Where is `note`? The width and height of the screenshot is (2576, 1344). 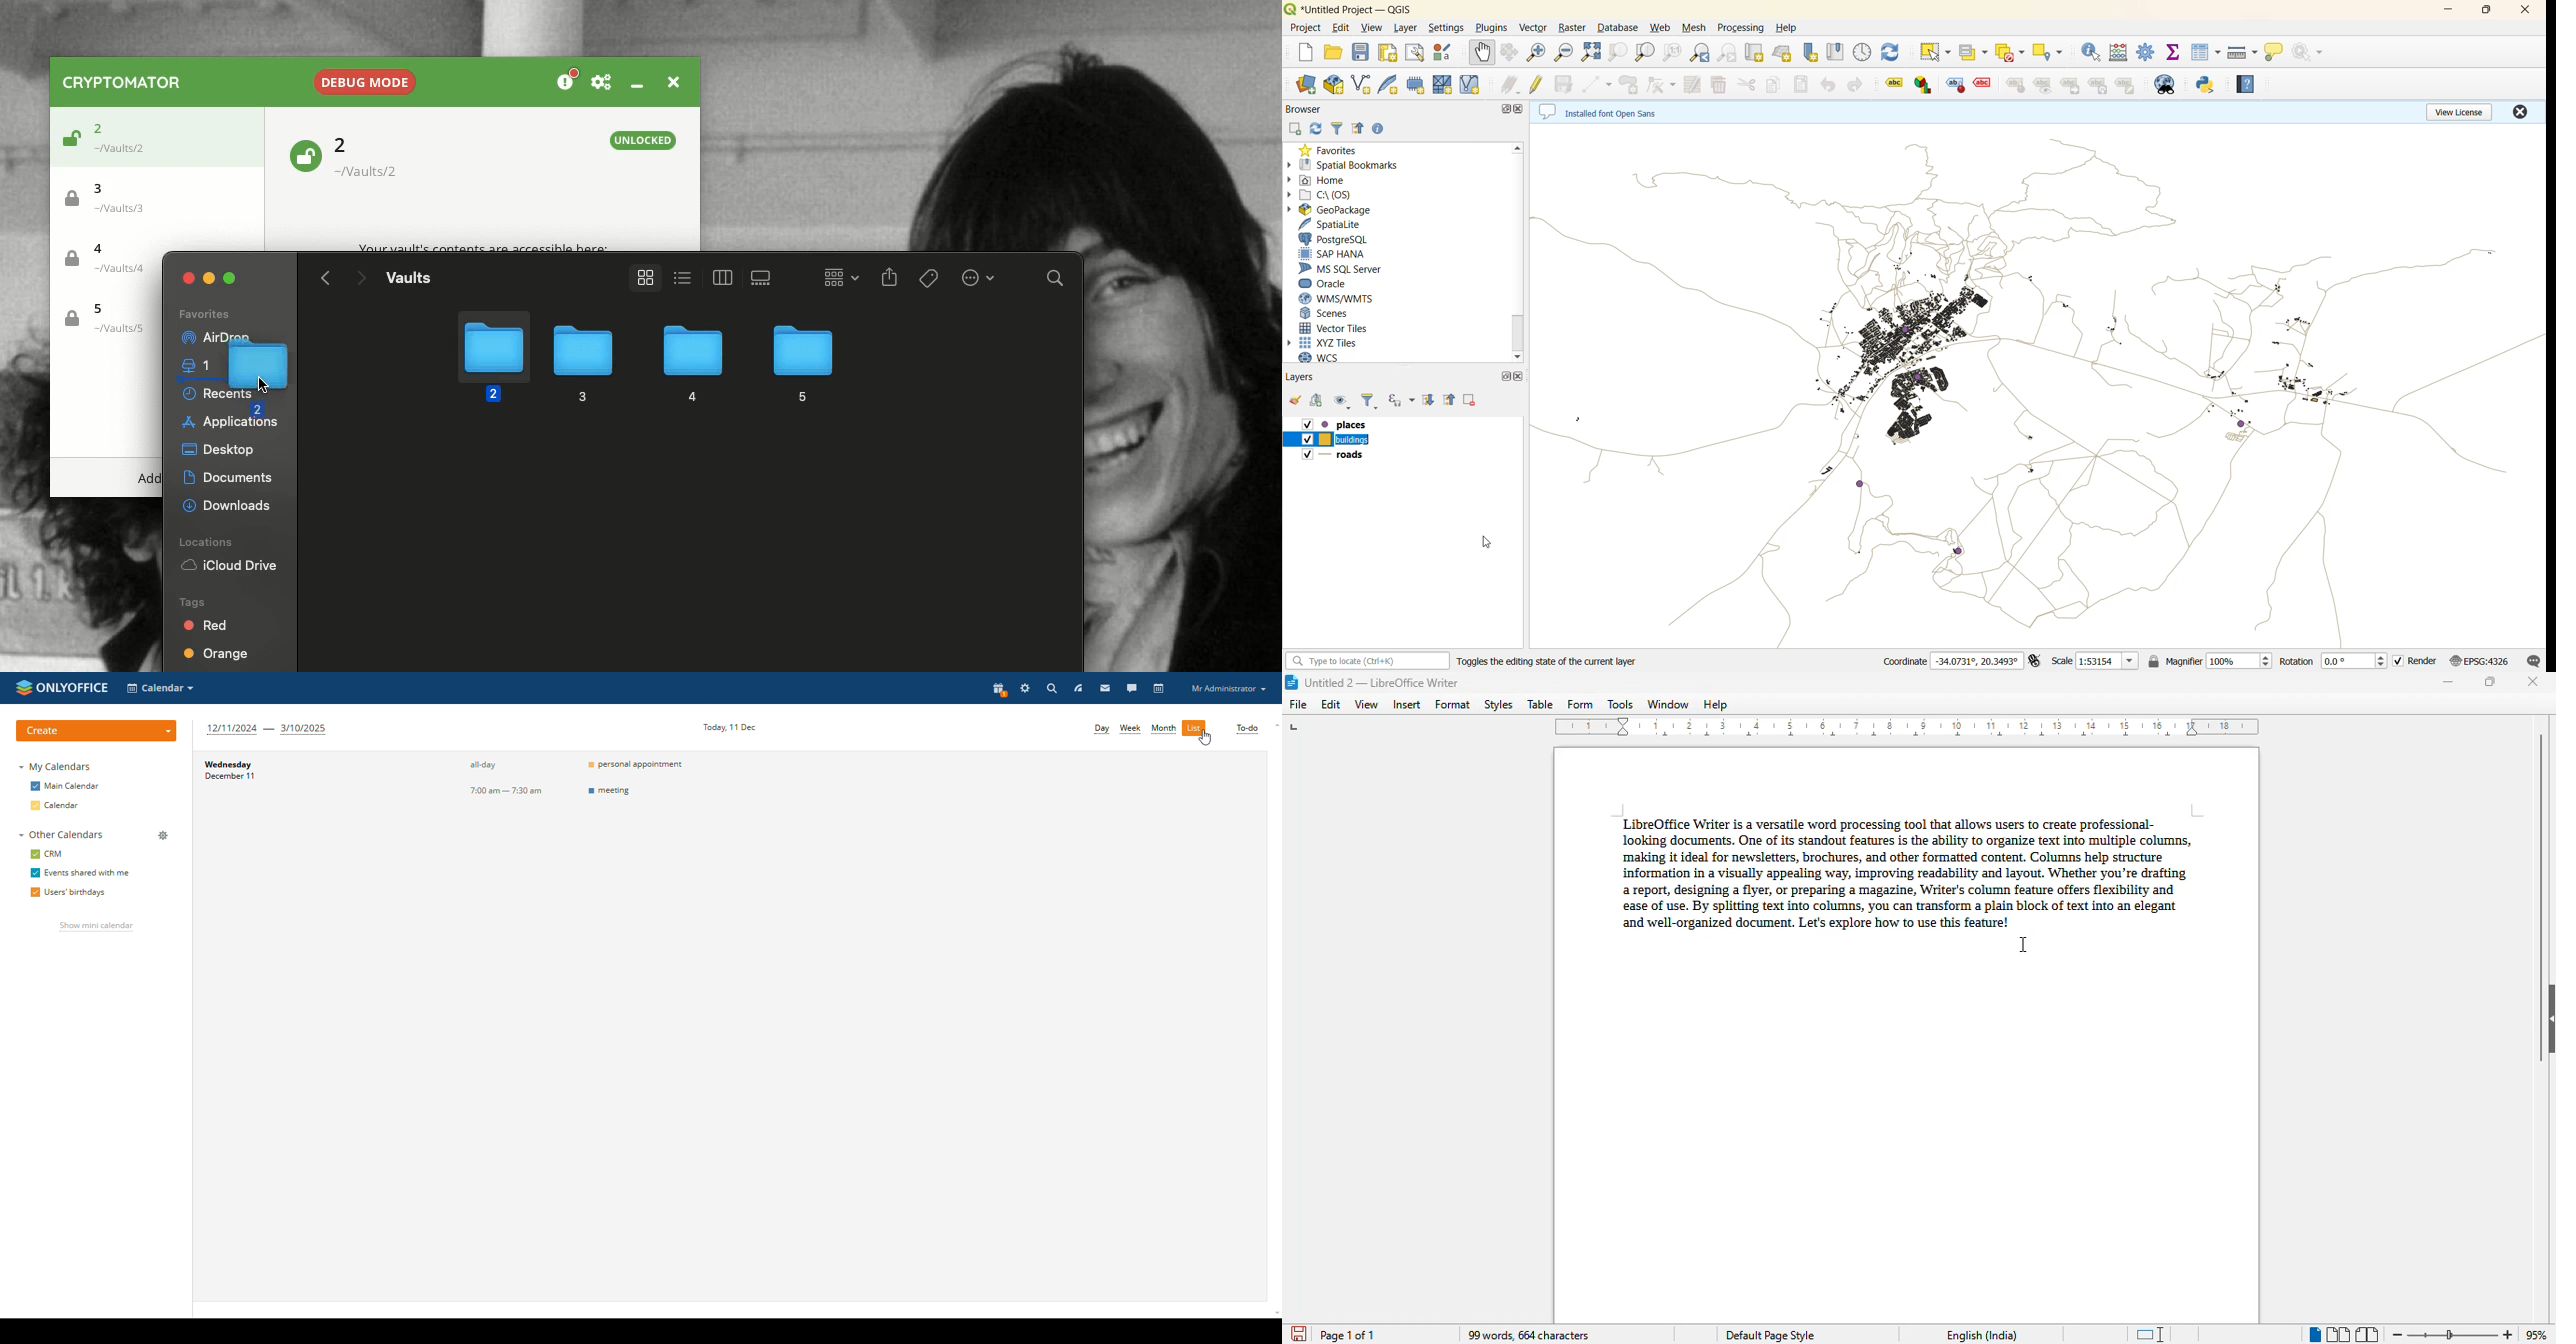 note is located at coordinates (2127, 85).